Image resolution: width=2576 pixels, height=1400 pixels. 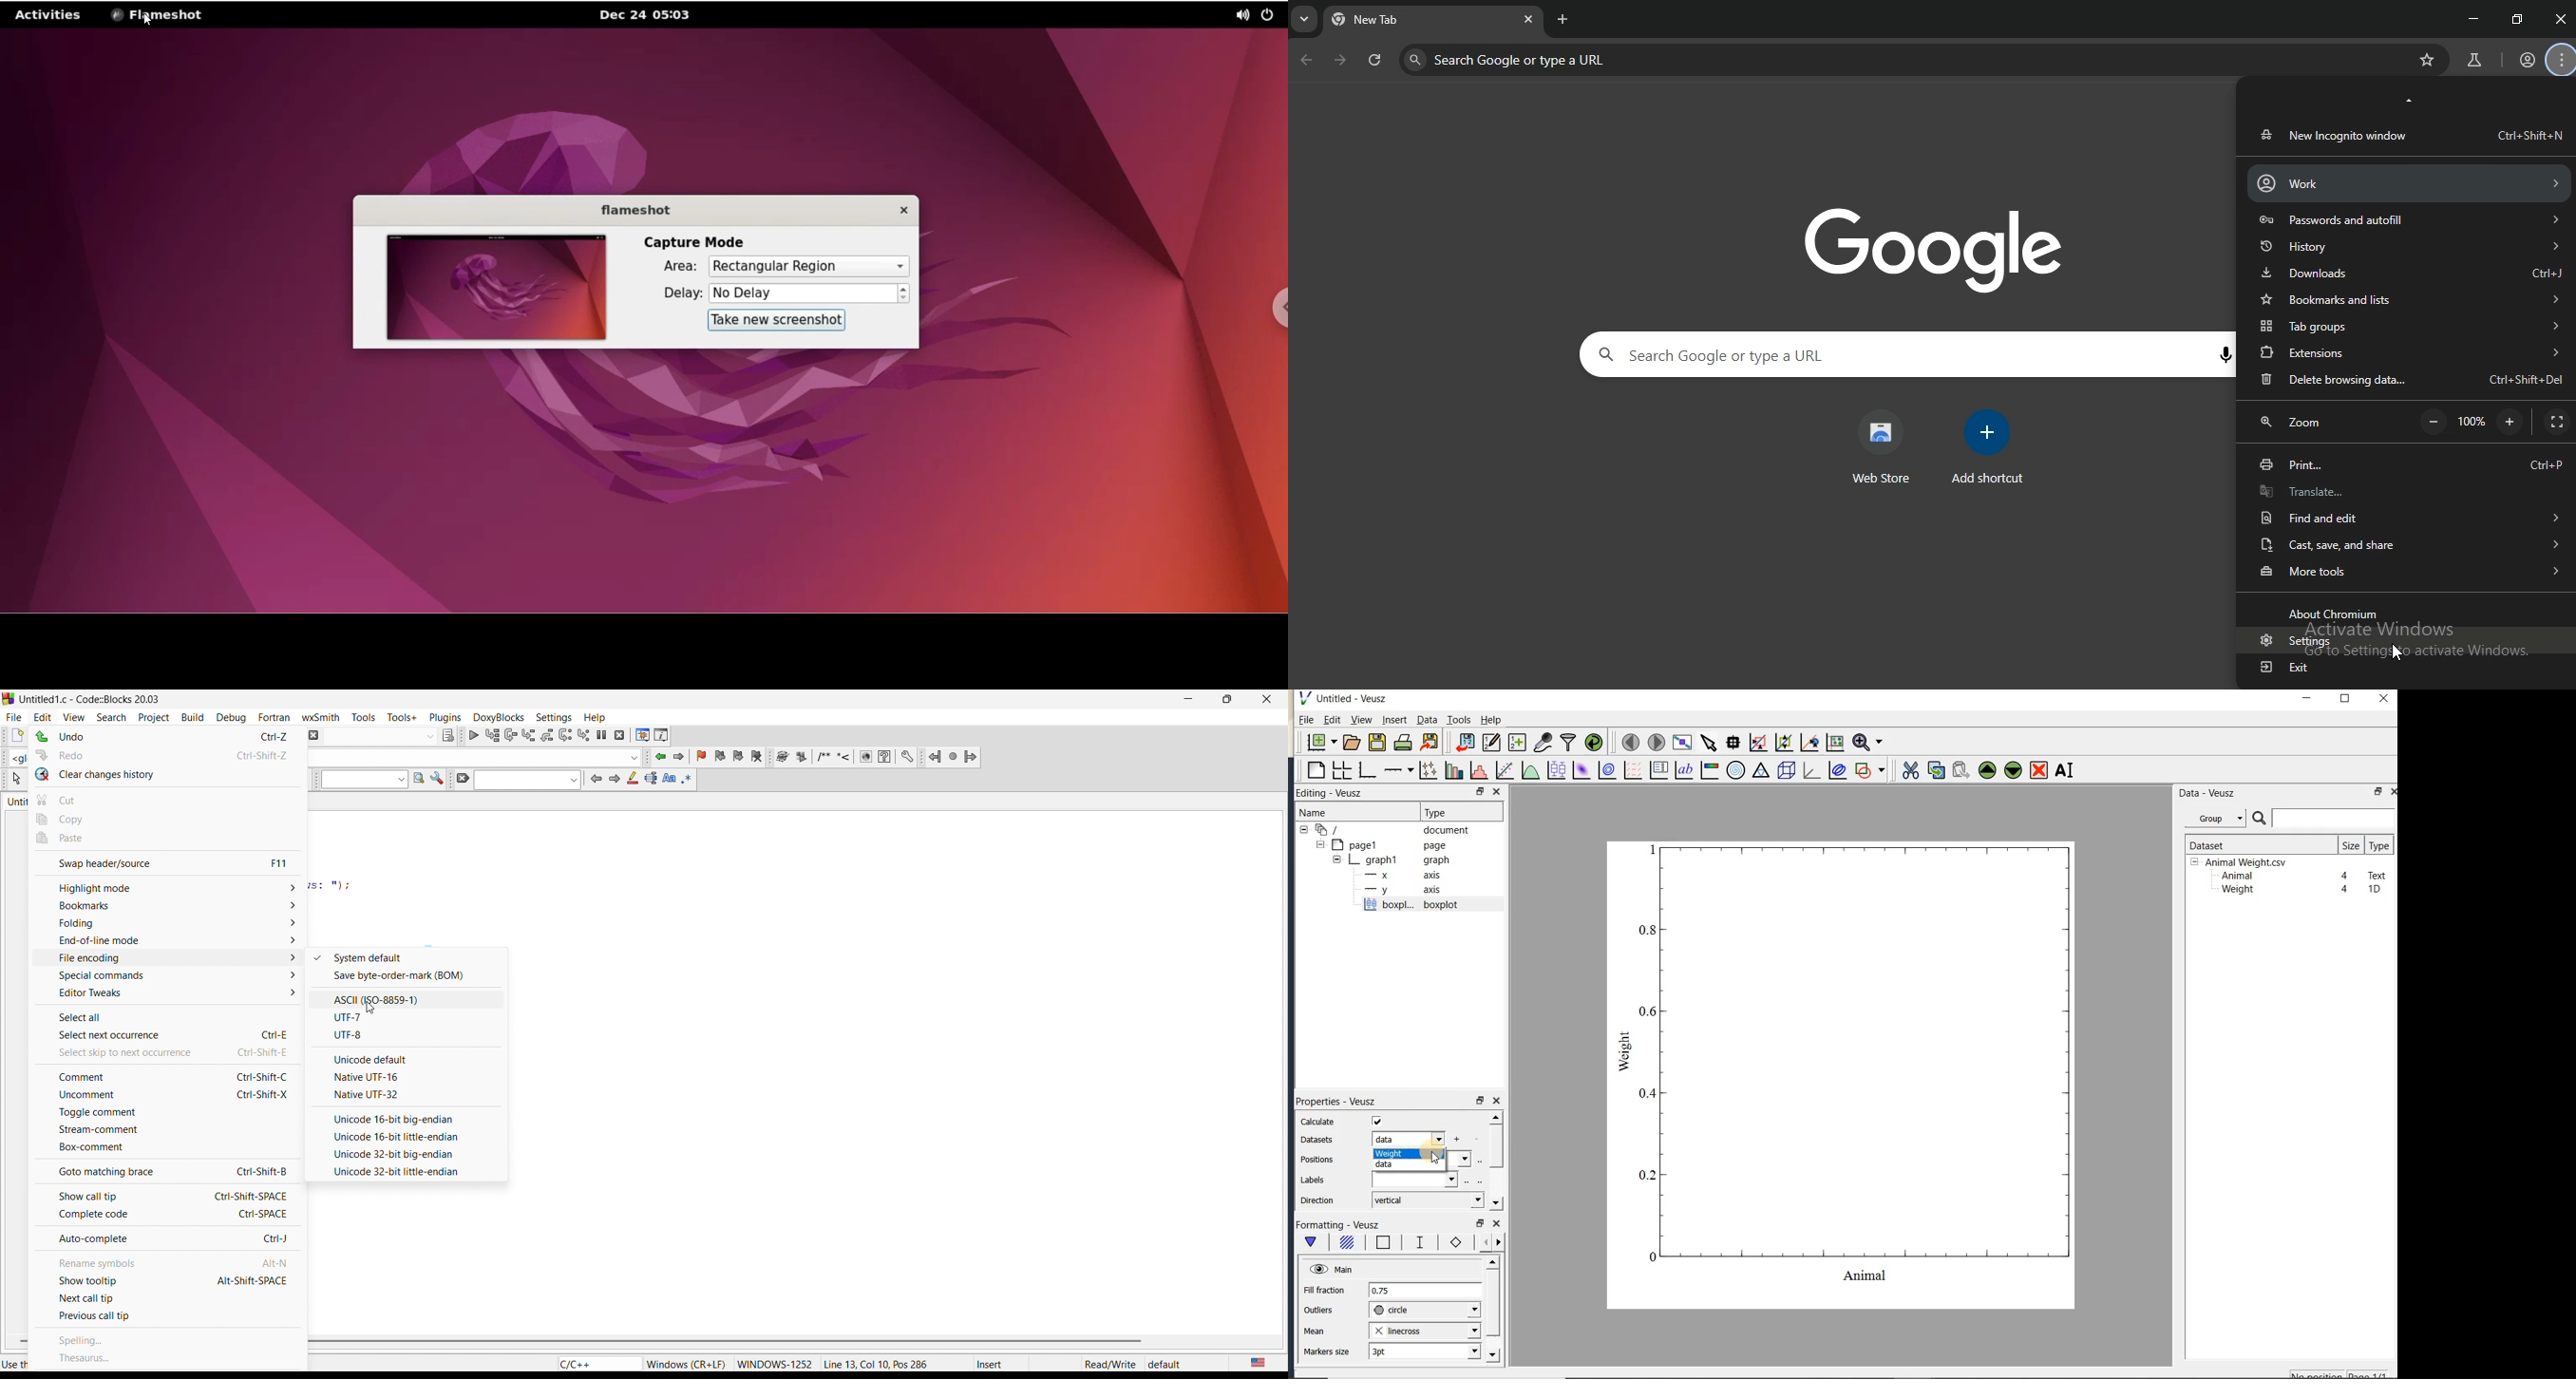 What do you see at coordinates (2409, 328) in the screenshot?
I see `tabgroups` at bounding box center [2409, 328].